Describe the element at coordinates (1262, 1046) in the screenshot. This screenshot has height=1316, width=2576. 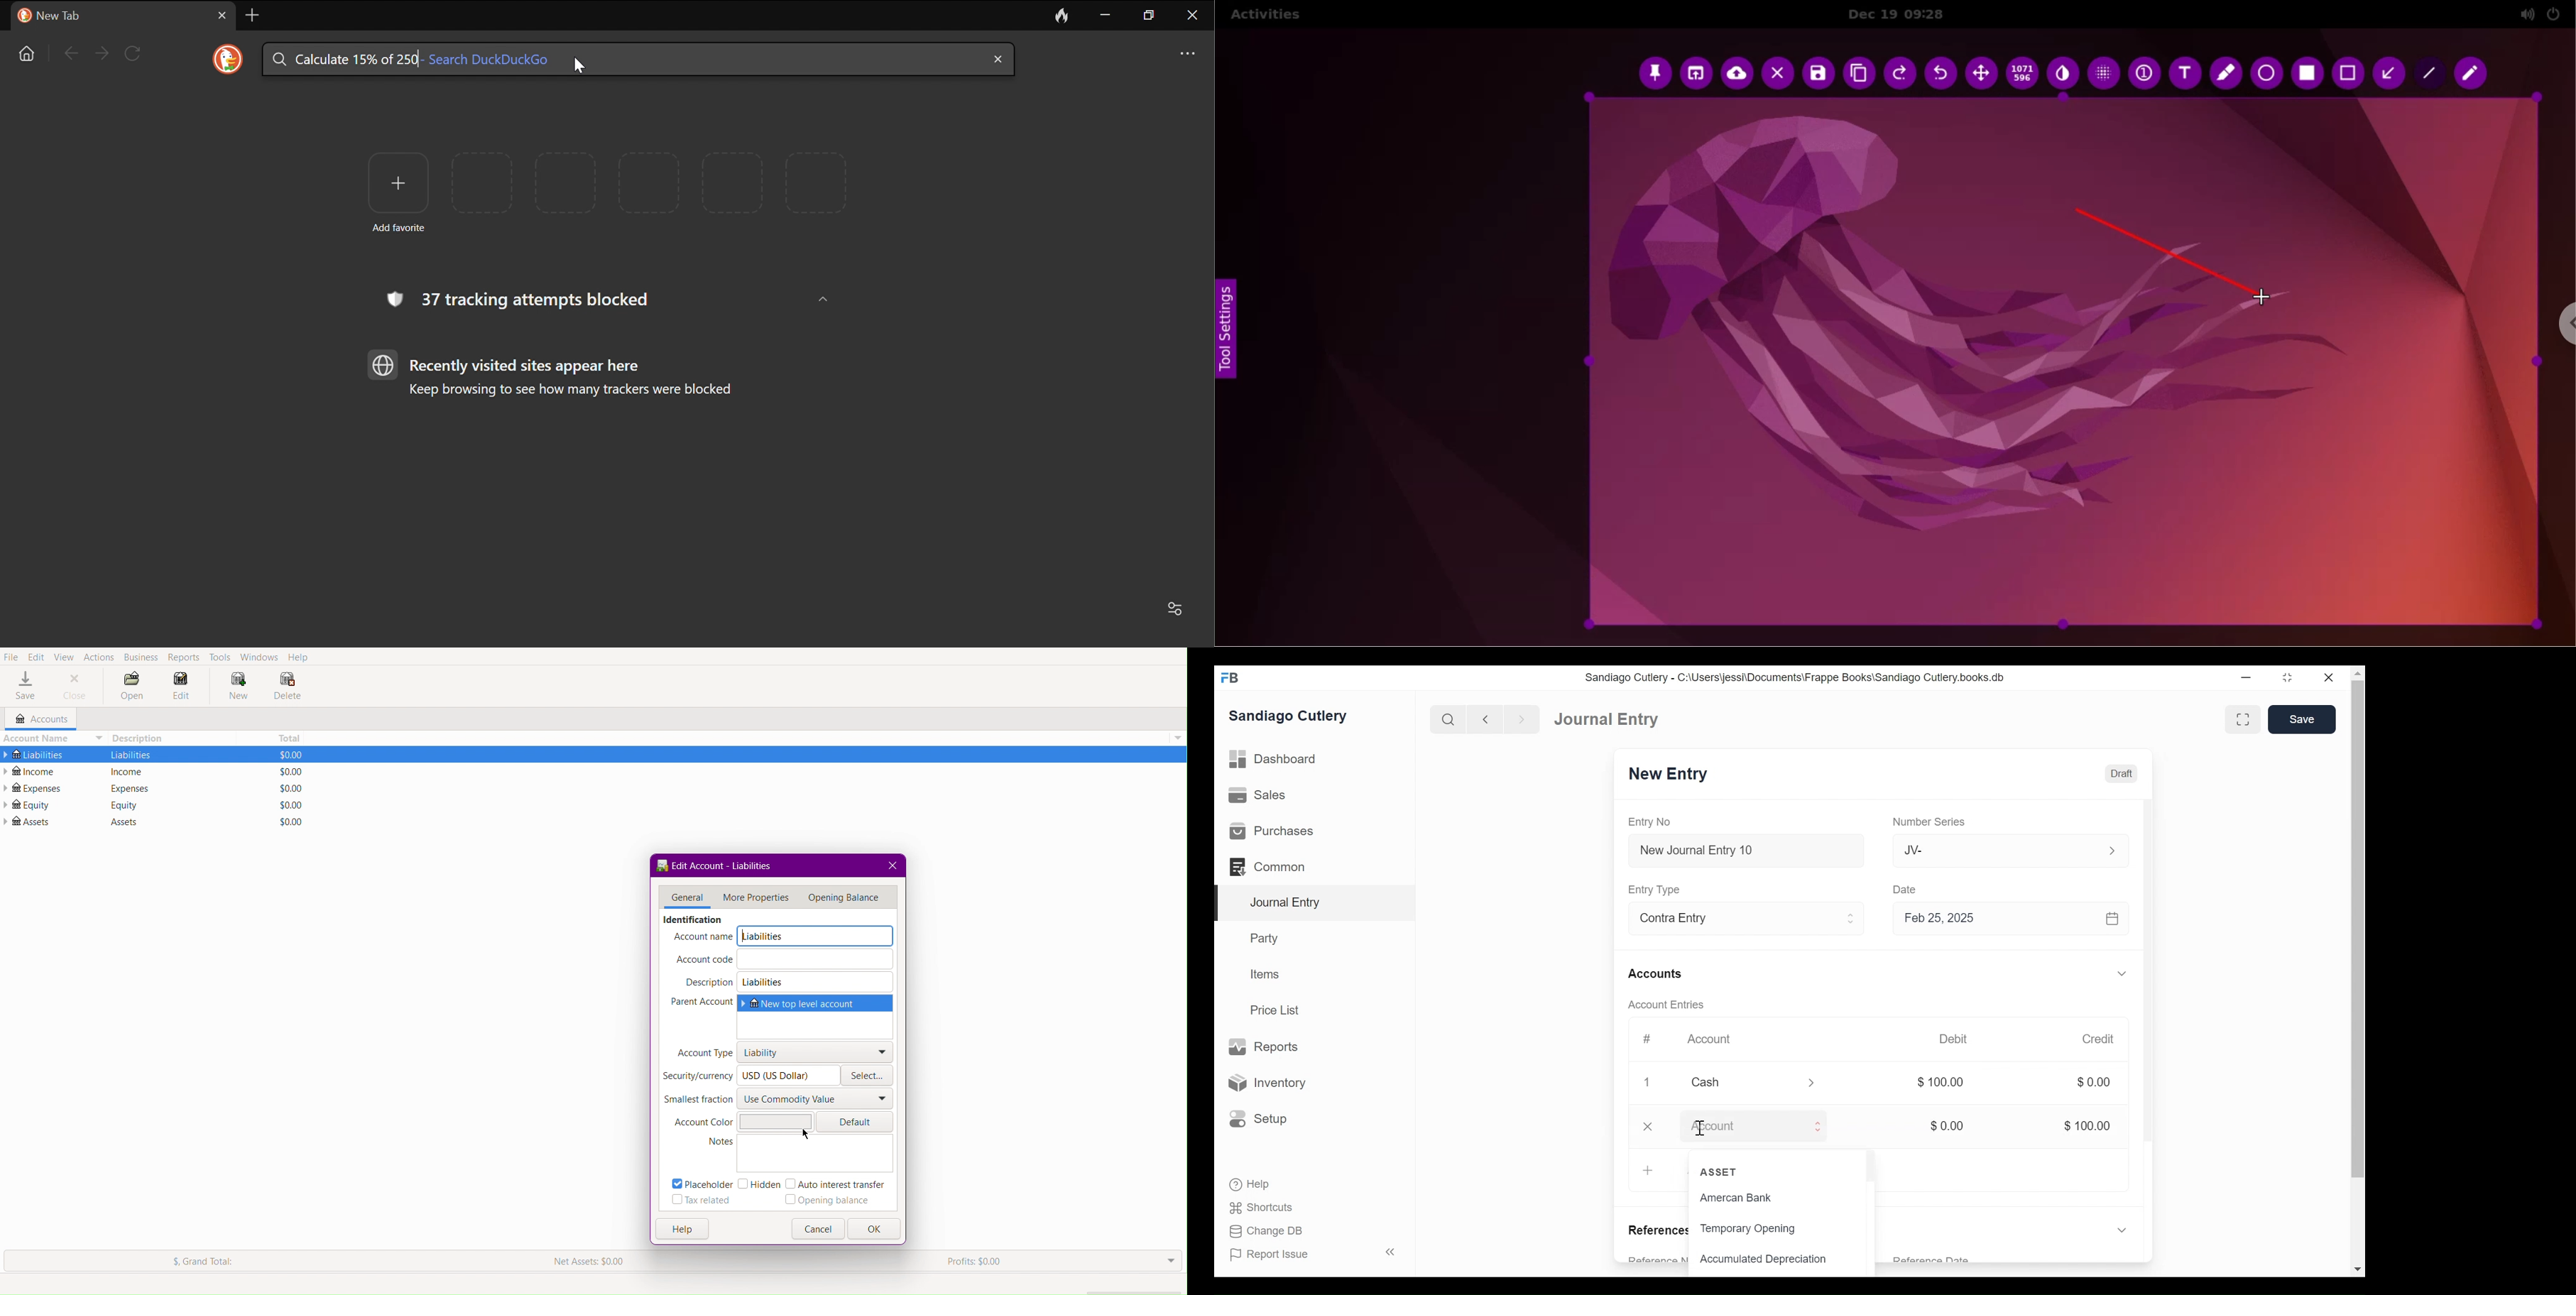
I see `Reports` at that location.